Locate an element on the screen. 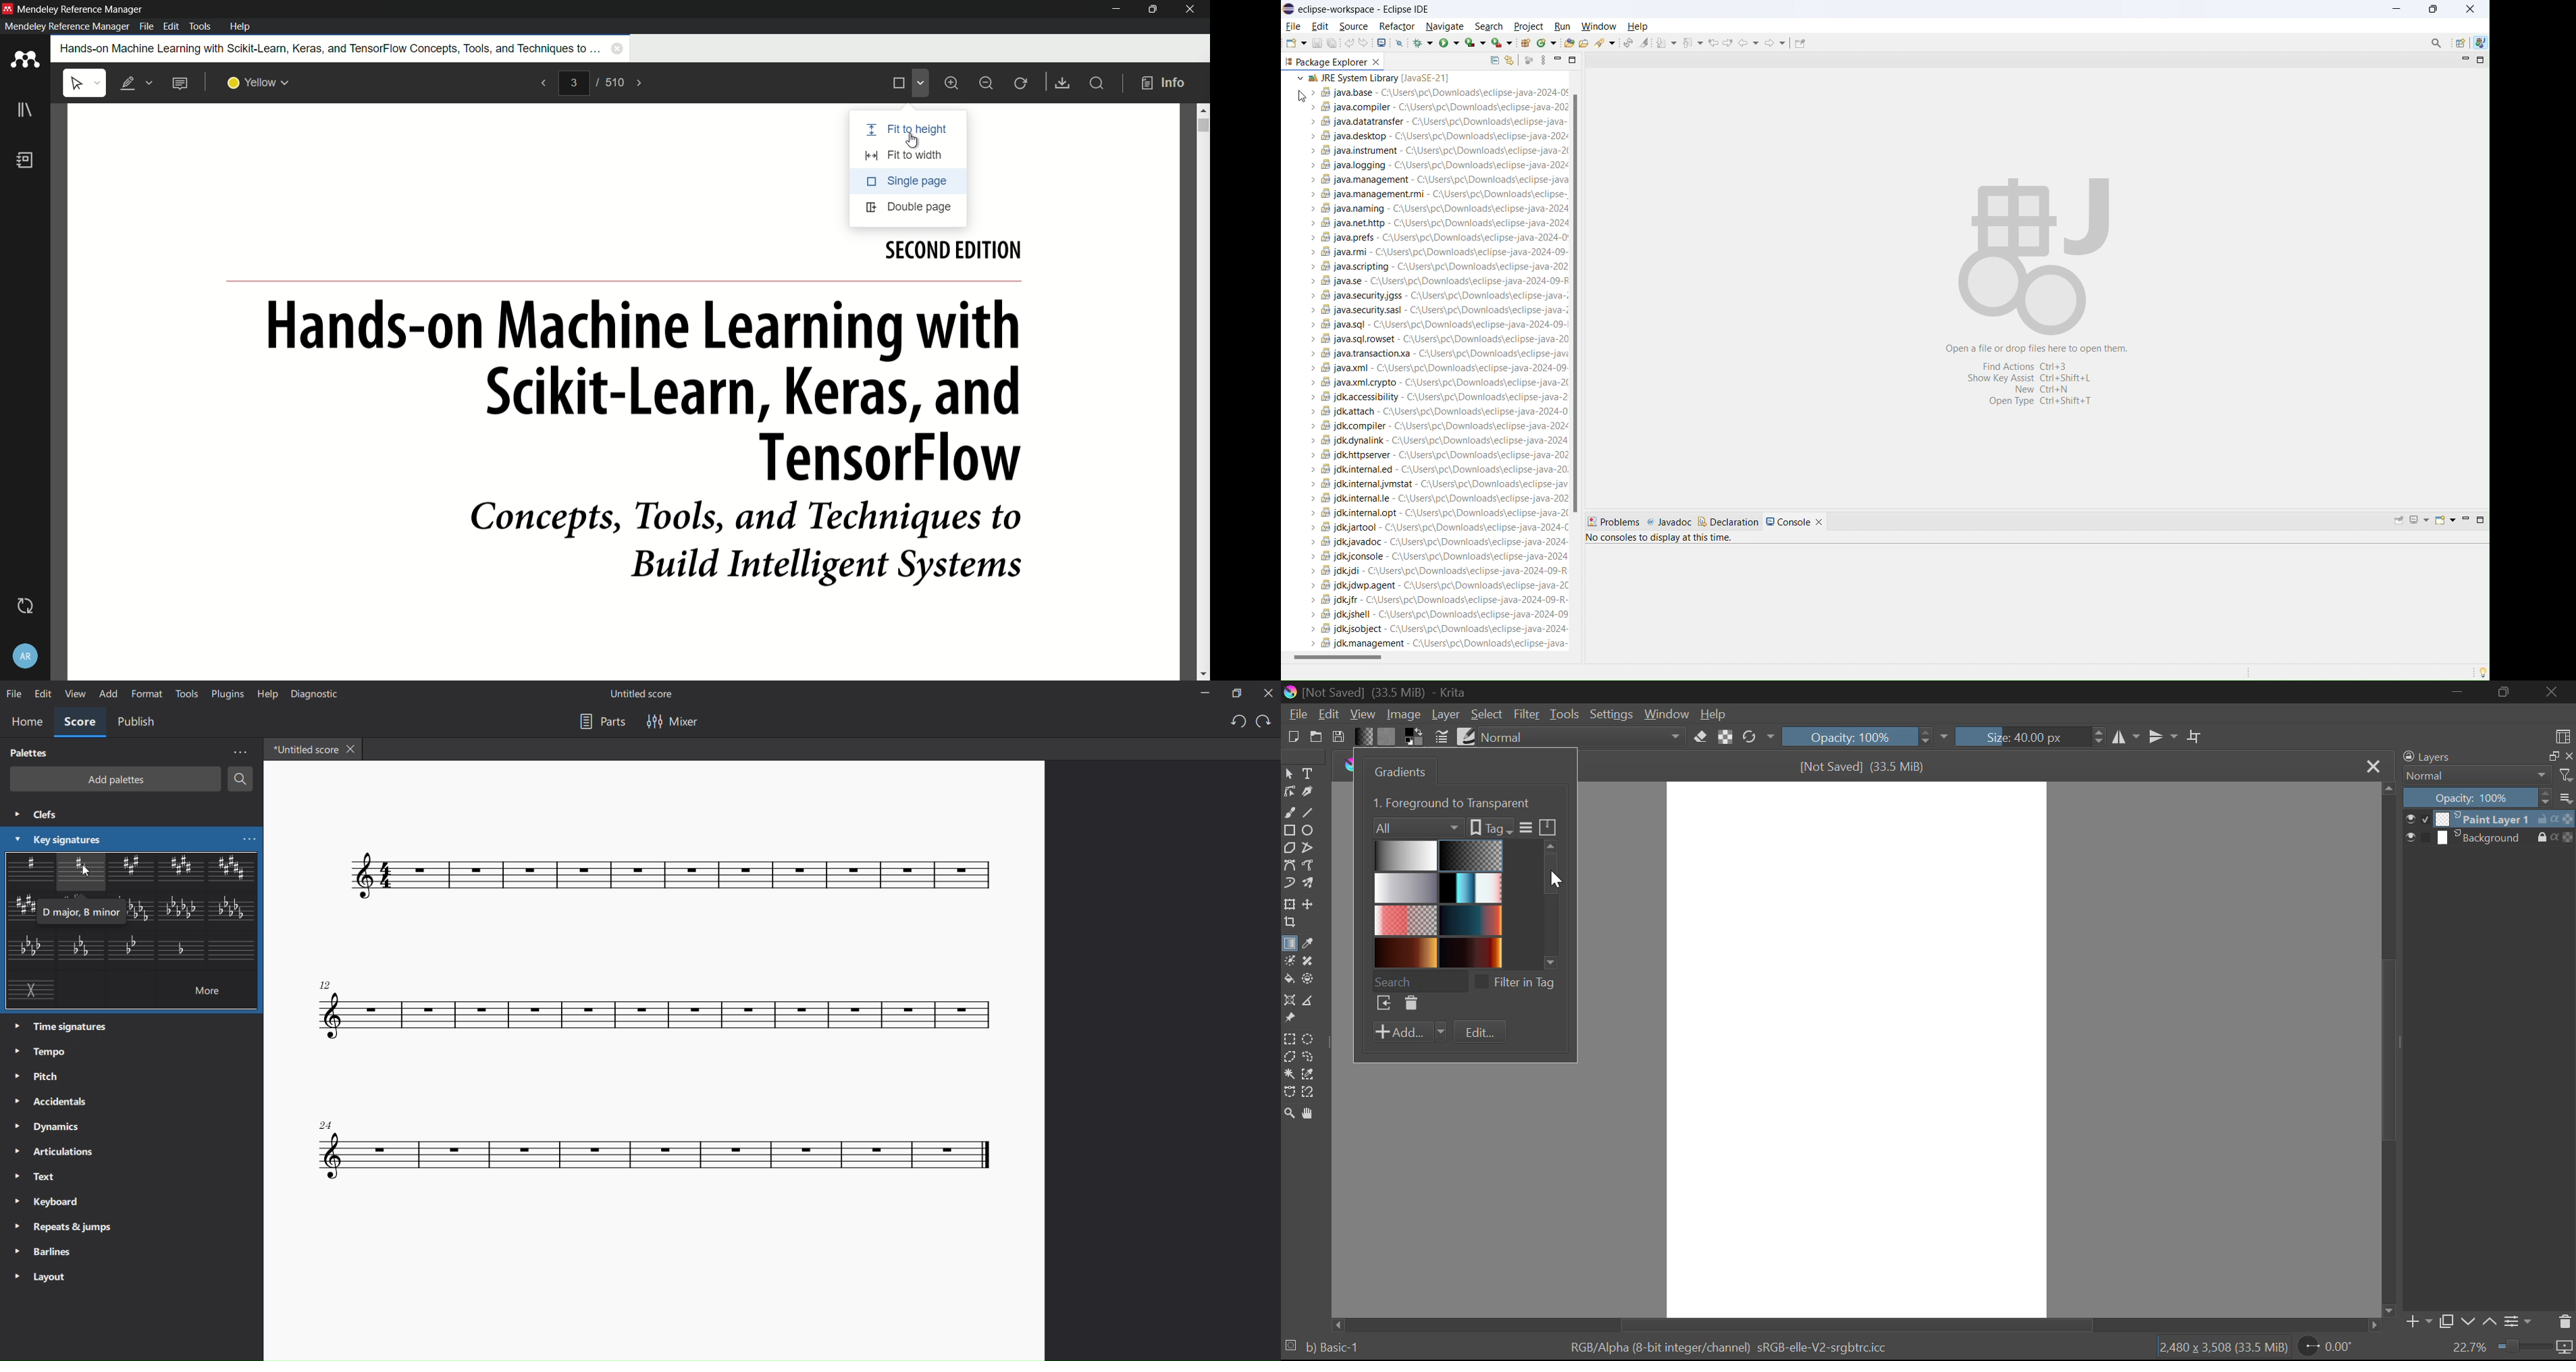  Choose Workspace is located at coordinates (2560, 734).